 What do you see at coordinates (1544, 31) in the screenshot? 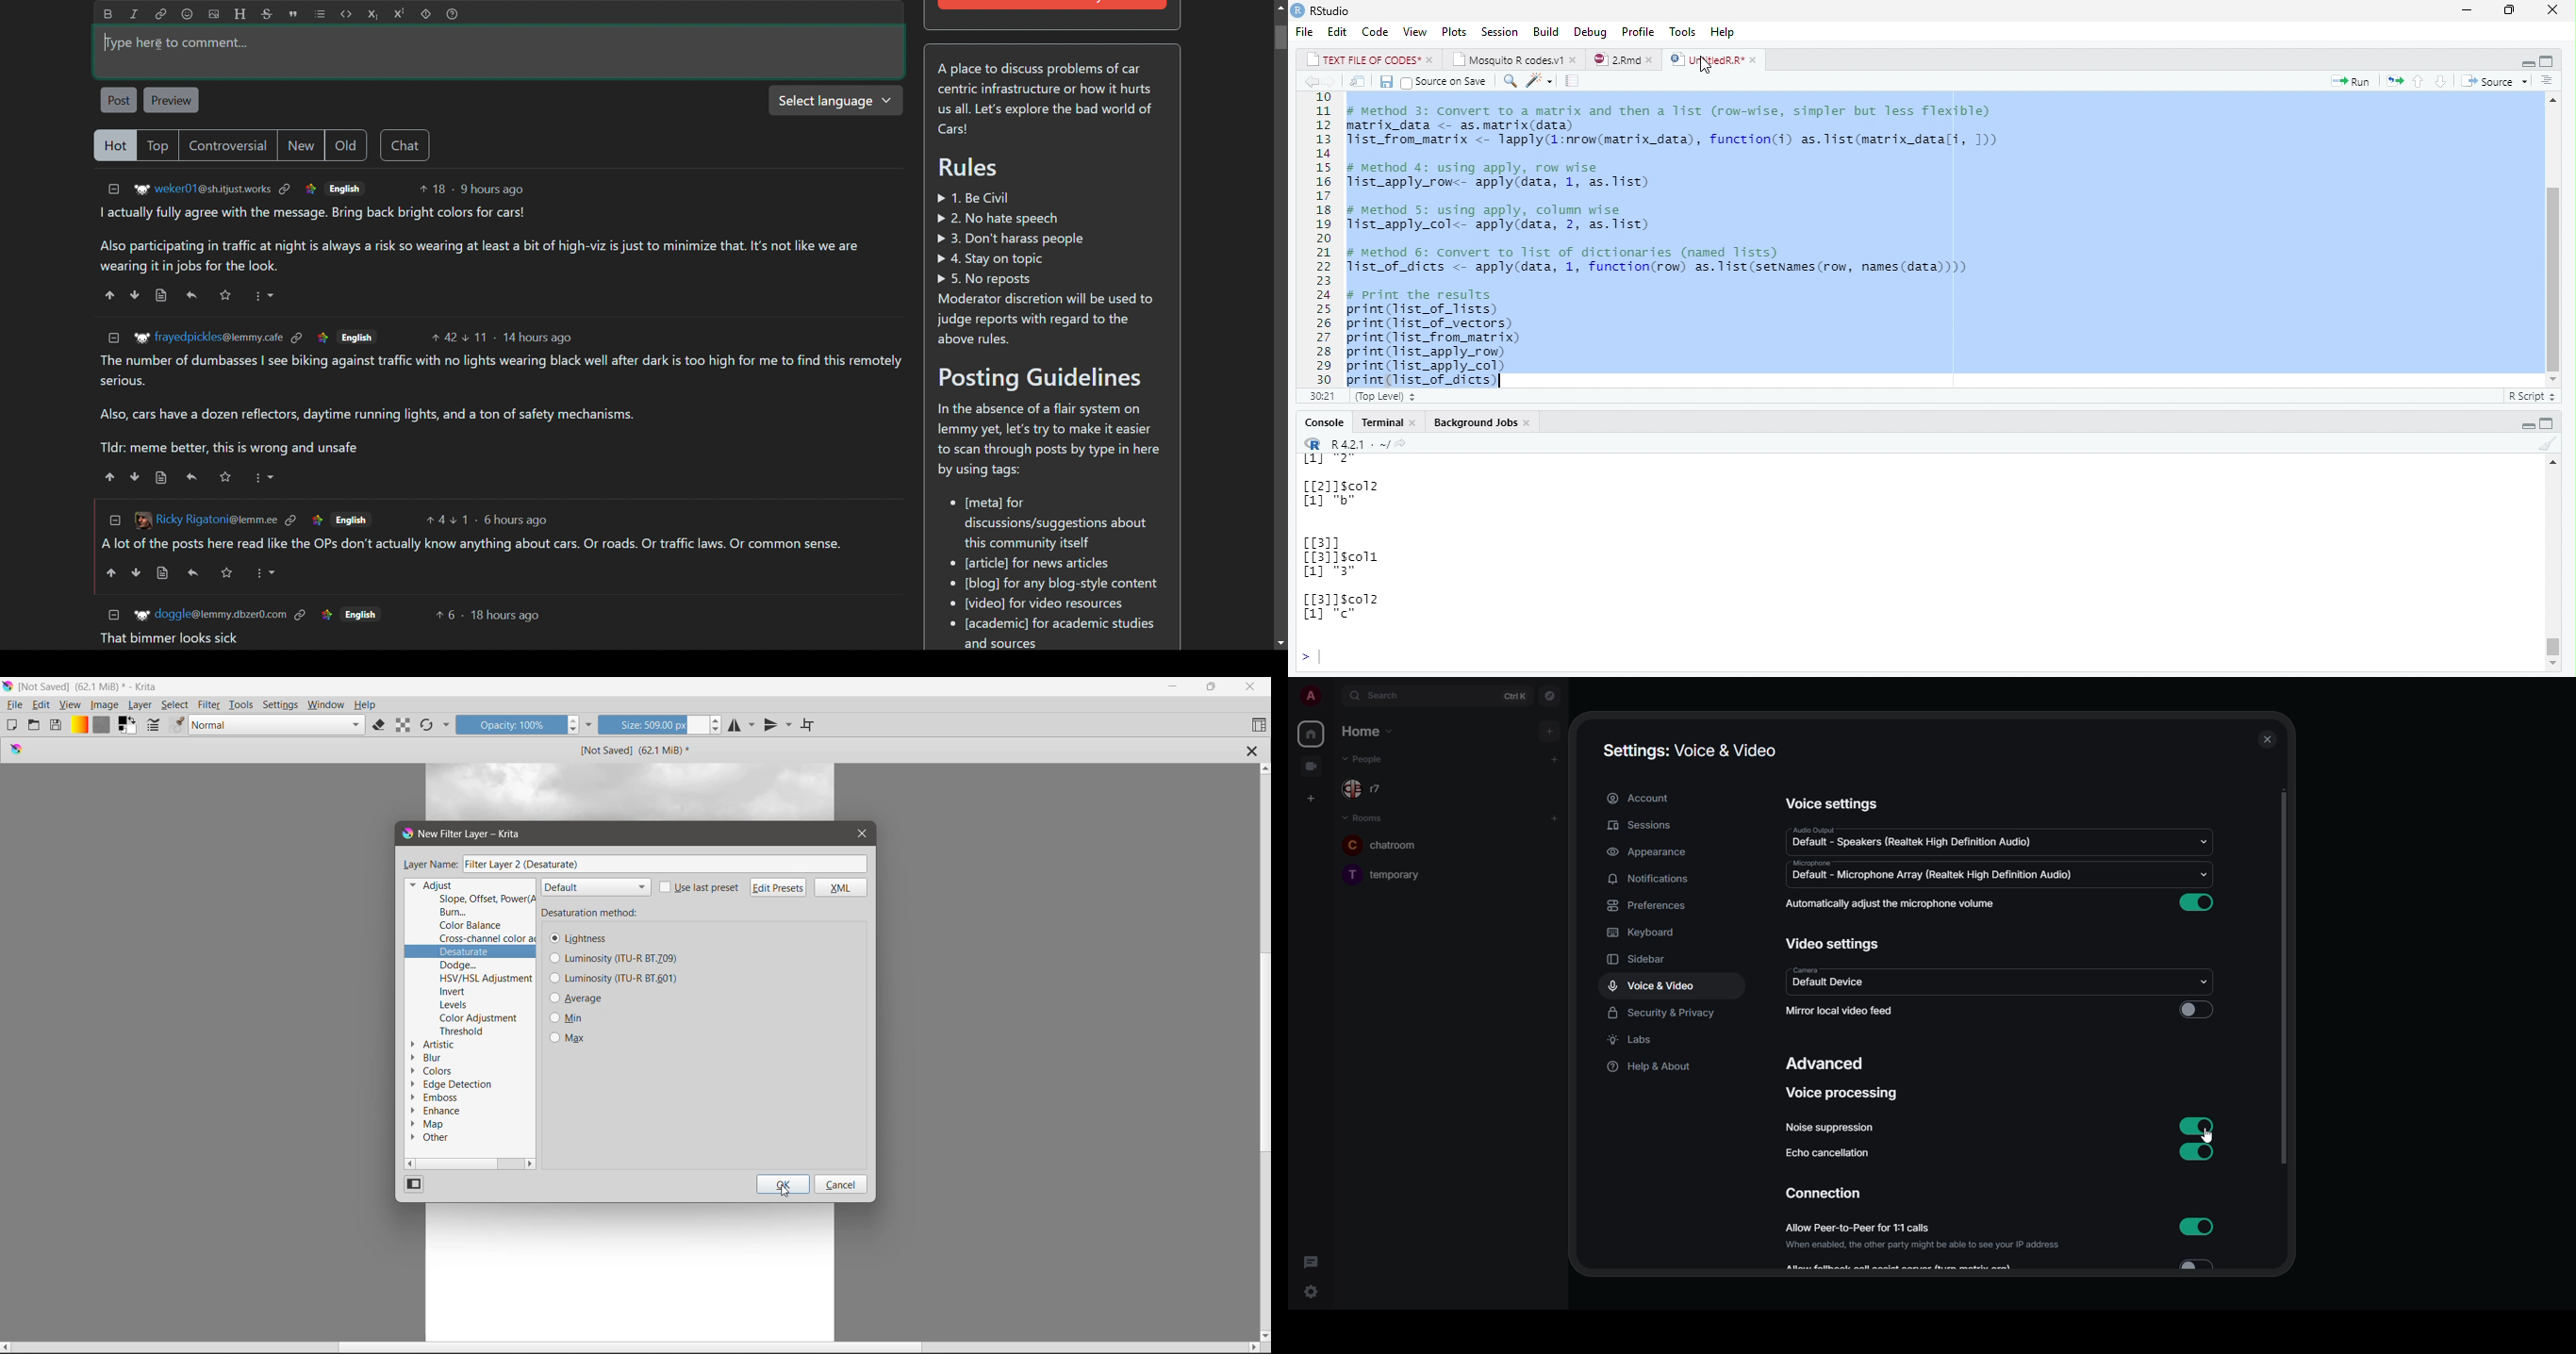
I see `Build` at bounding box center [1544, 31].